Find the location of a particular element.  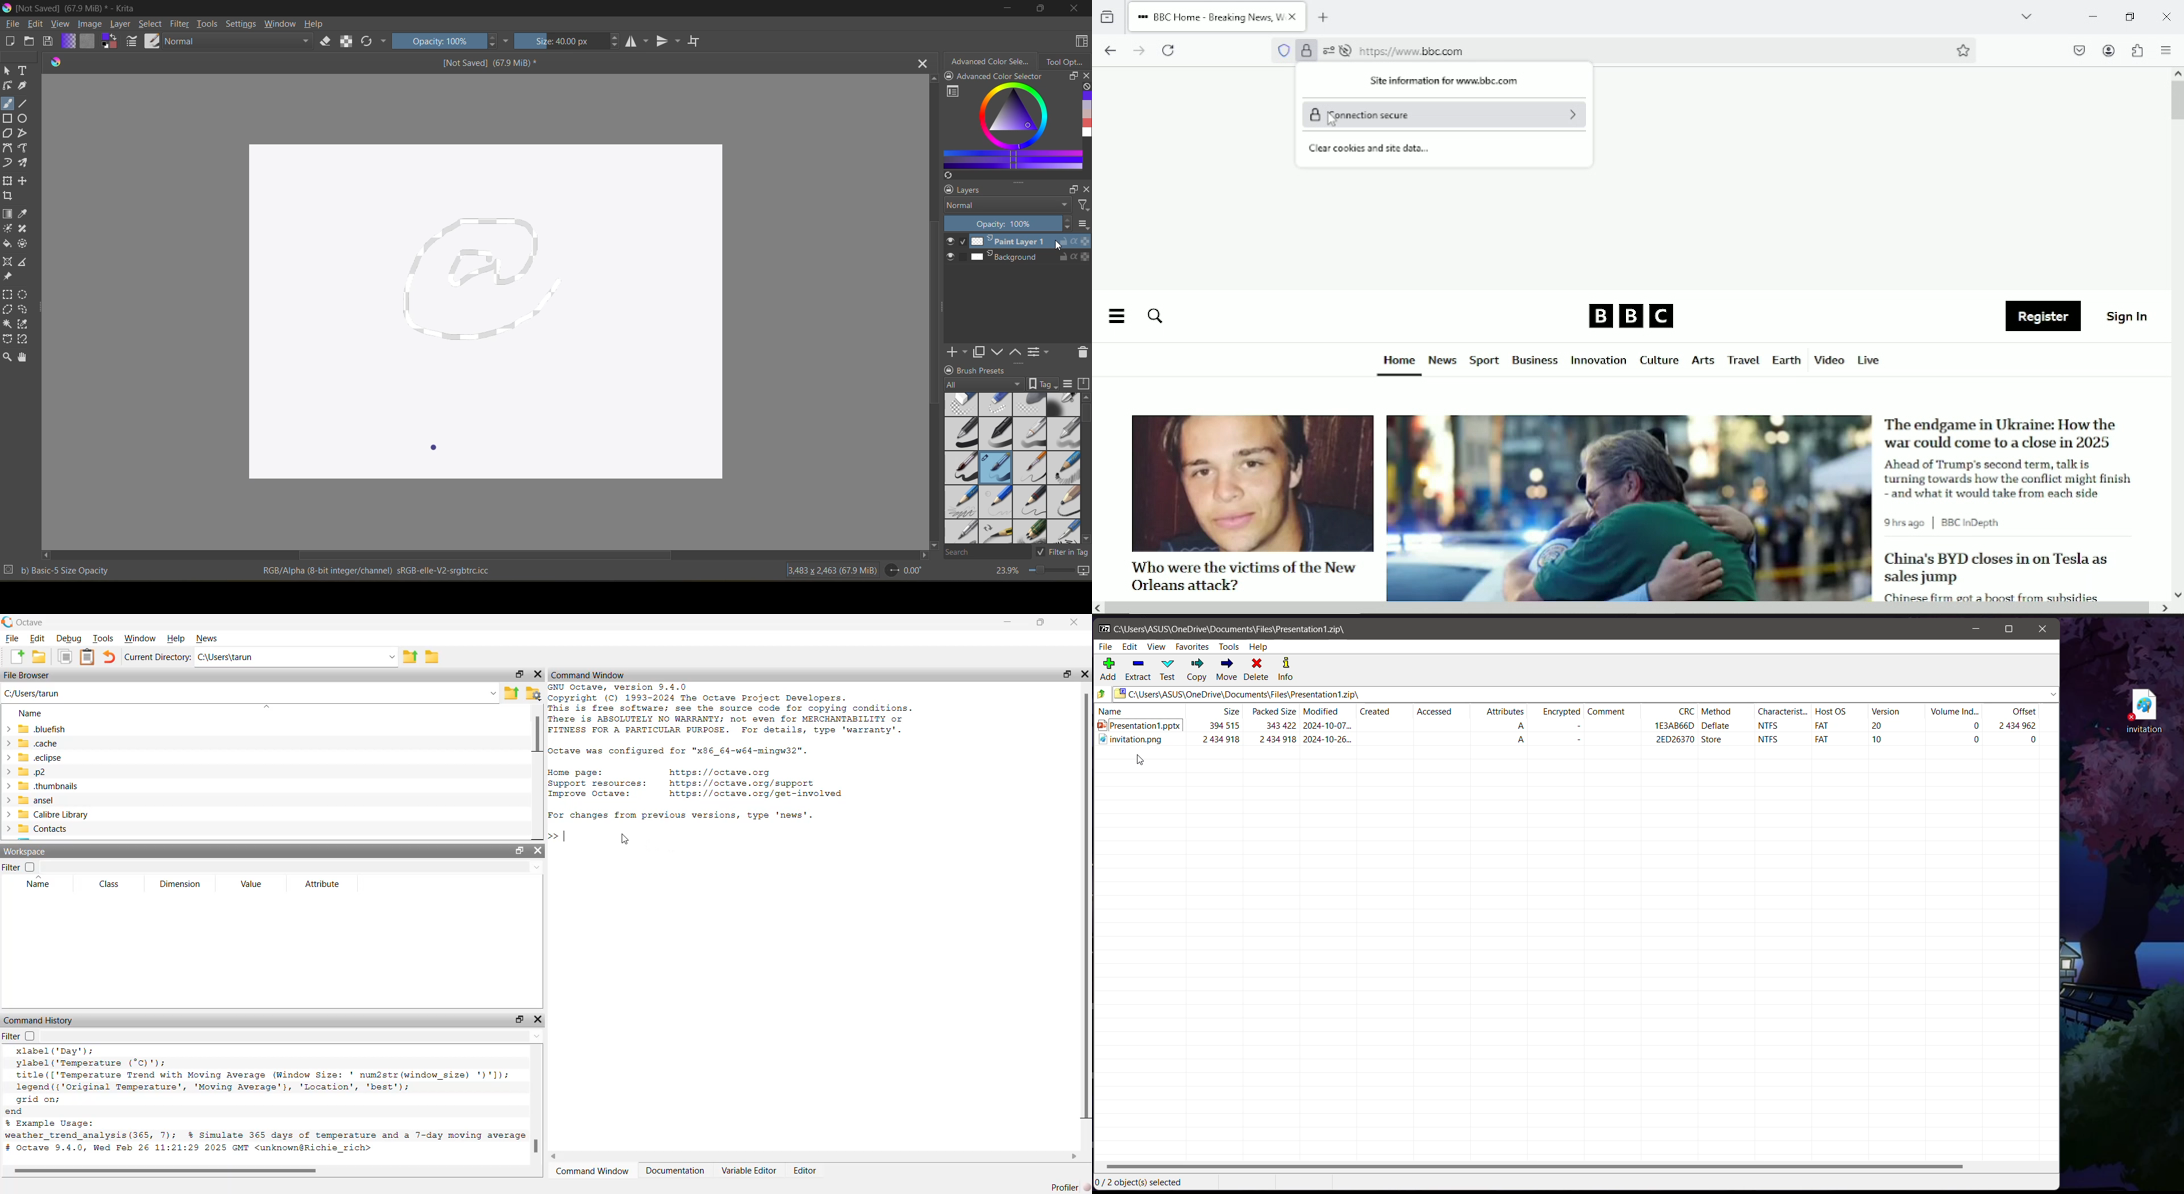

Arts is located at coordinates (1702, 362).